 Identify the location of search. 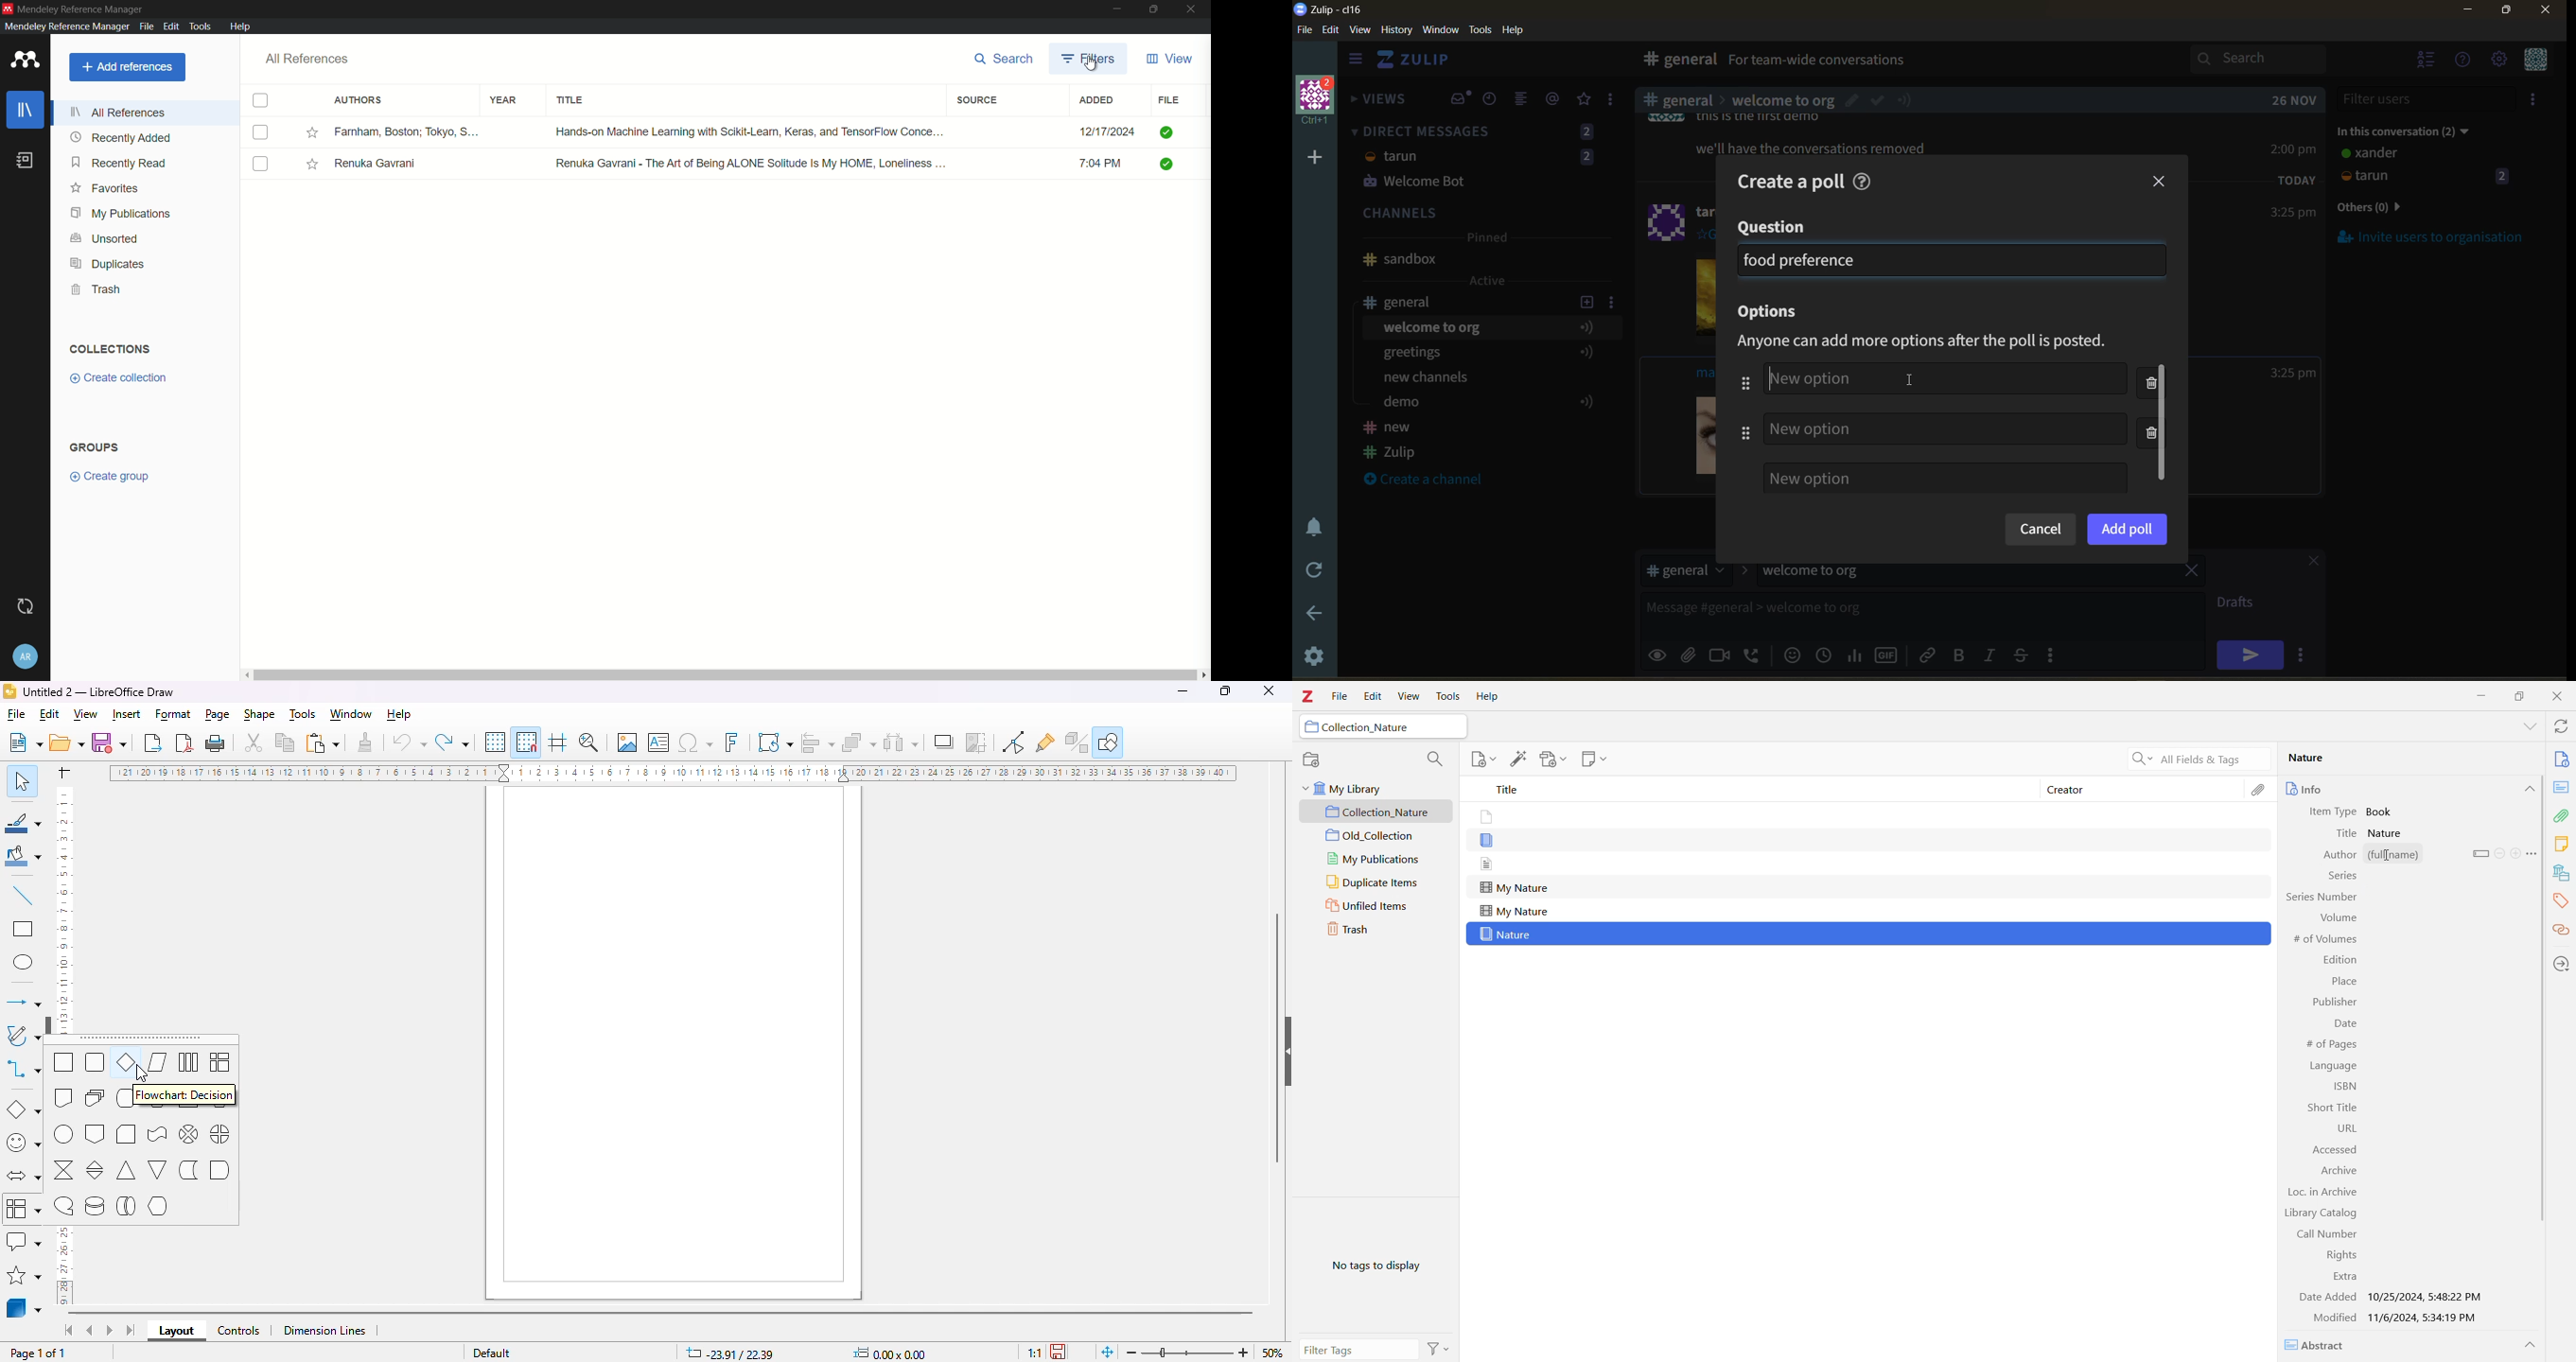
(2270, 58).